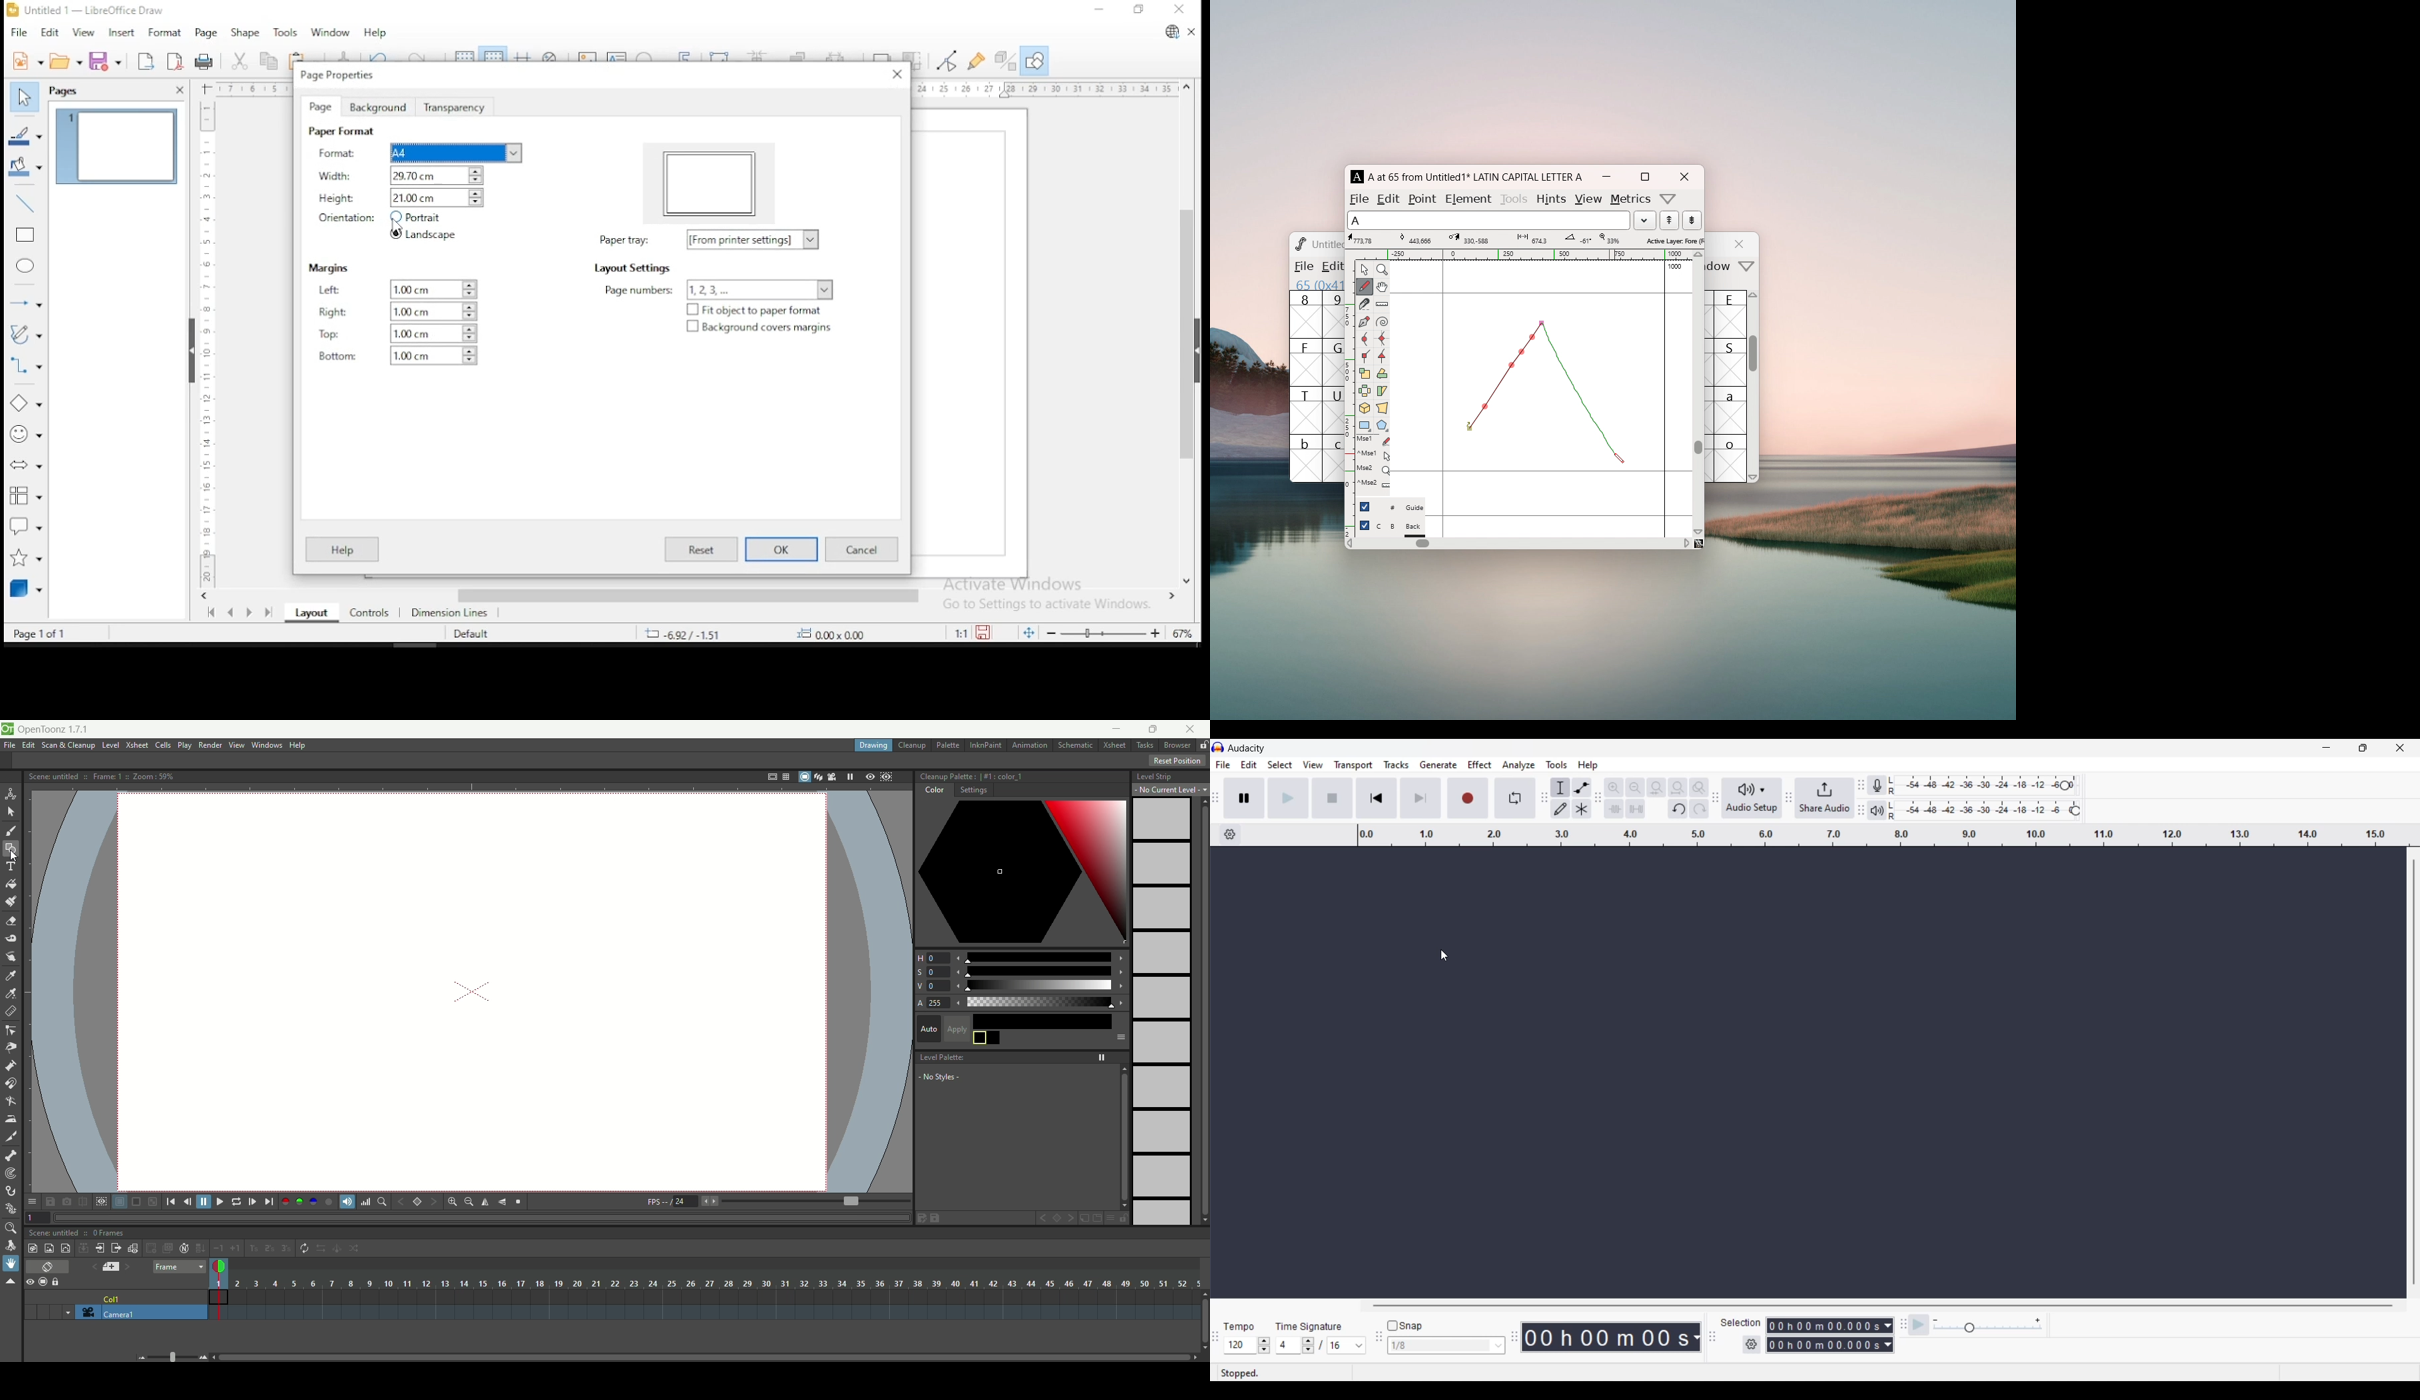  What do you see at coordinates (134, 1249) in the screenshot?
I see `toggle edit in place` at bounding box center [134, 1249].